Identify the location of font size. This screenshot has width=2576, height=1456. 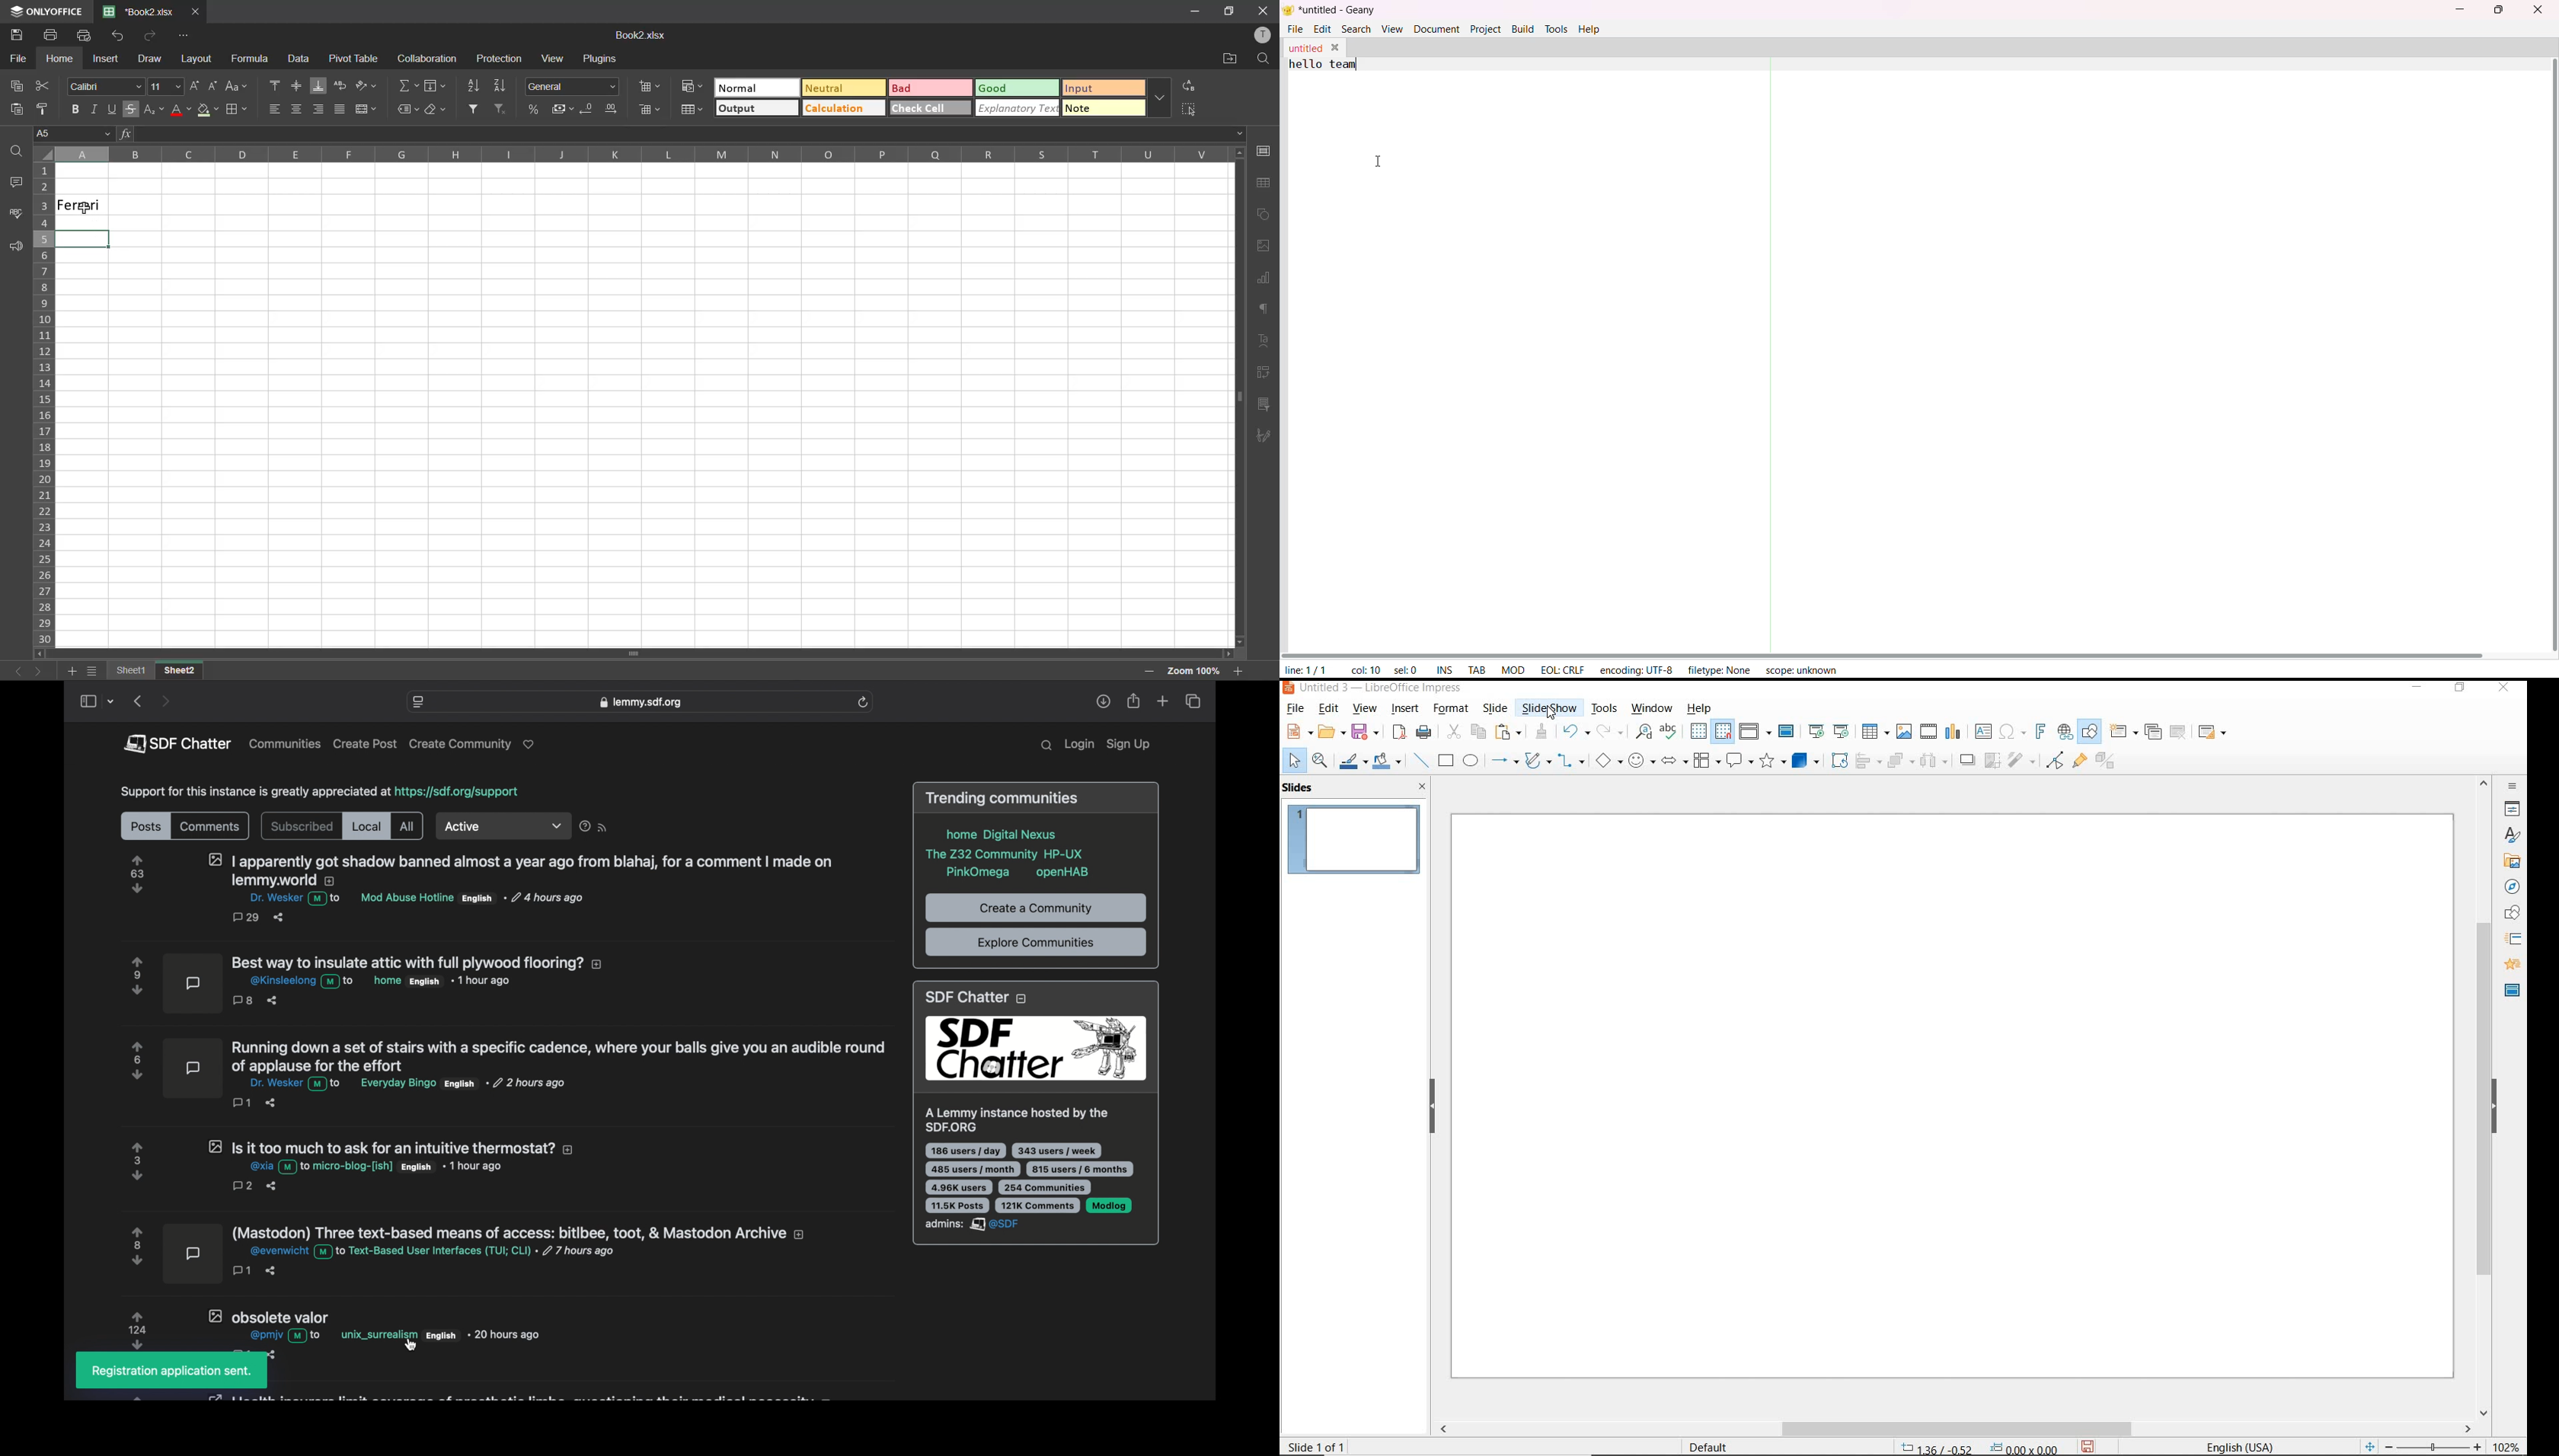
(167, 86).